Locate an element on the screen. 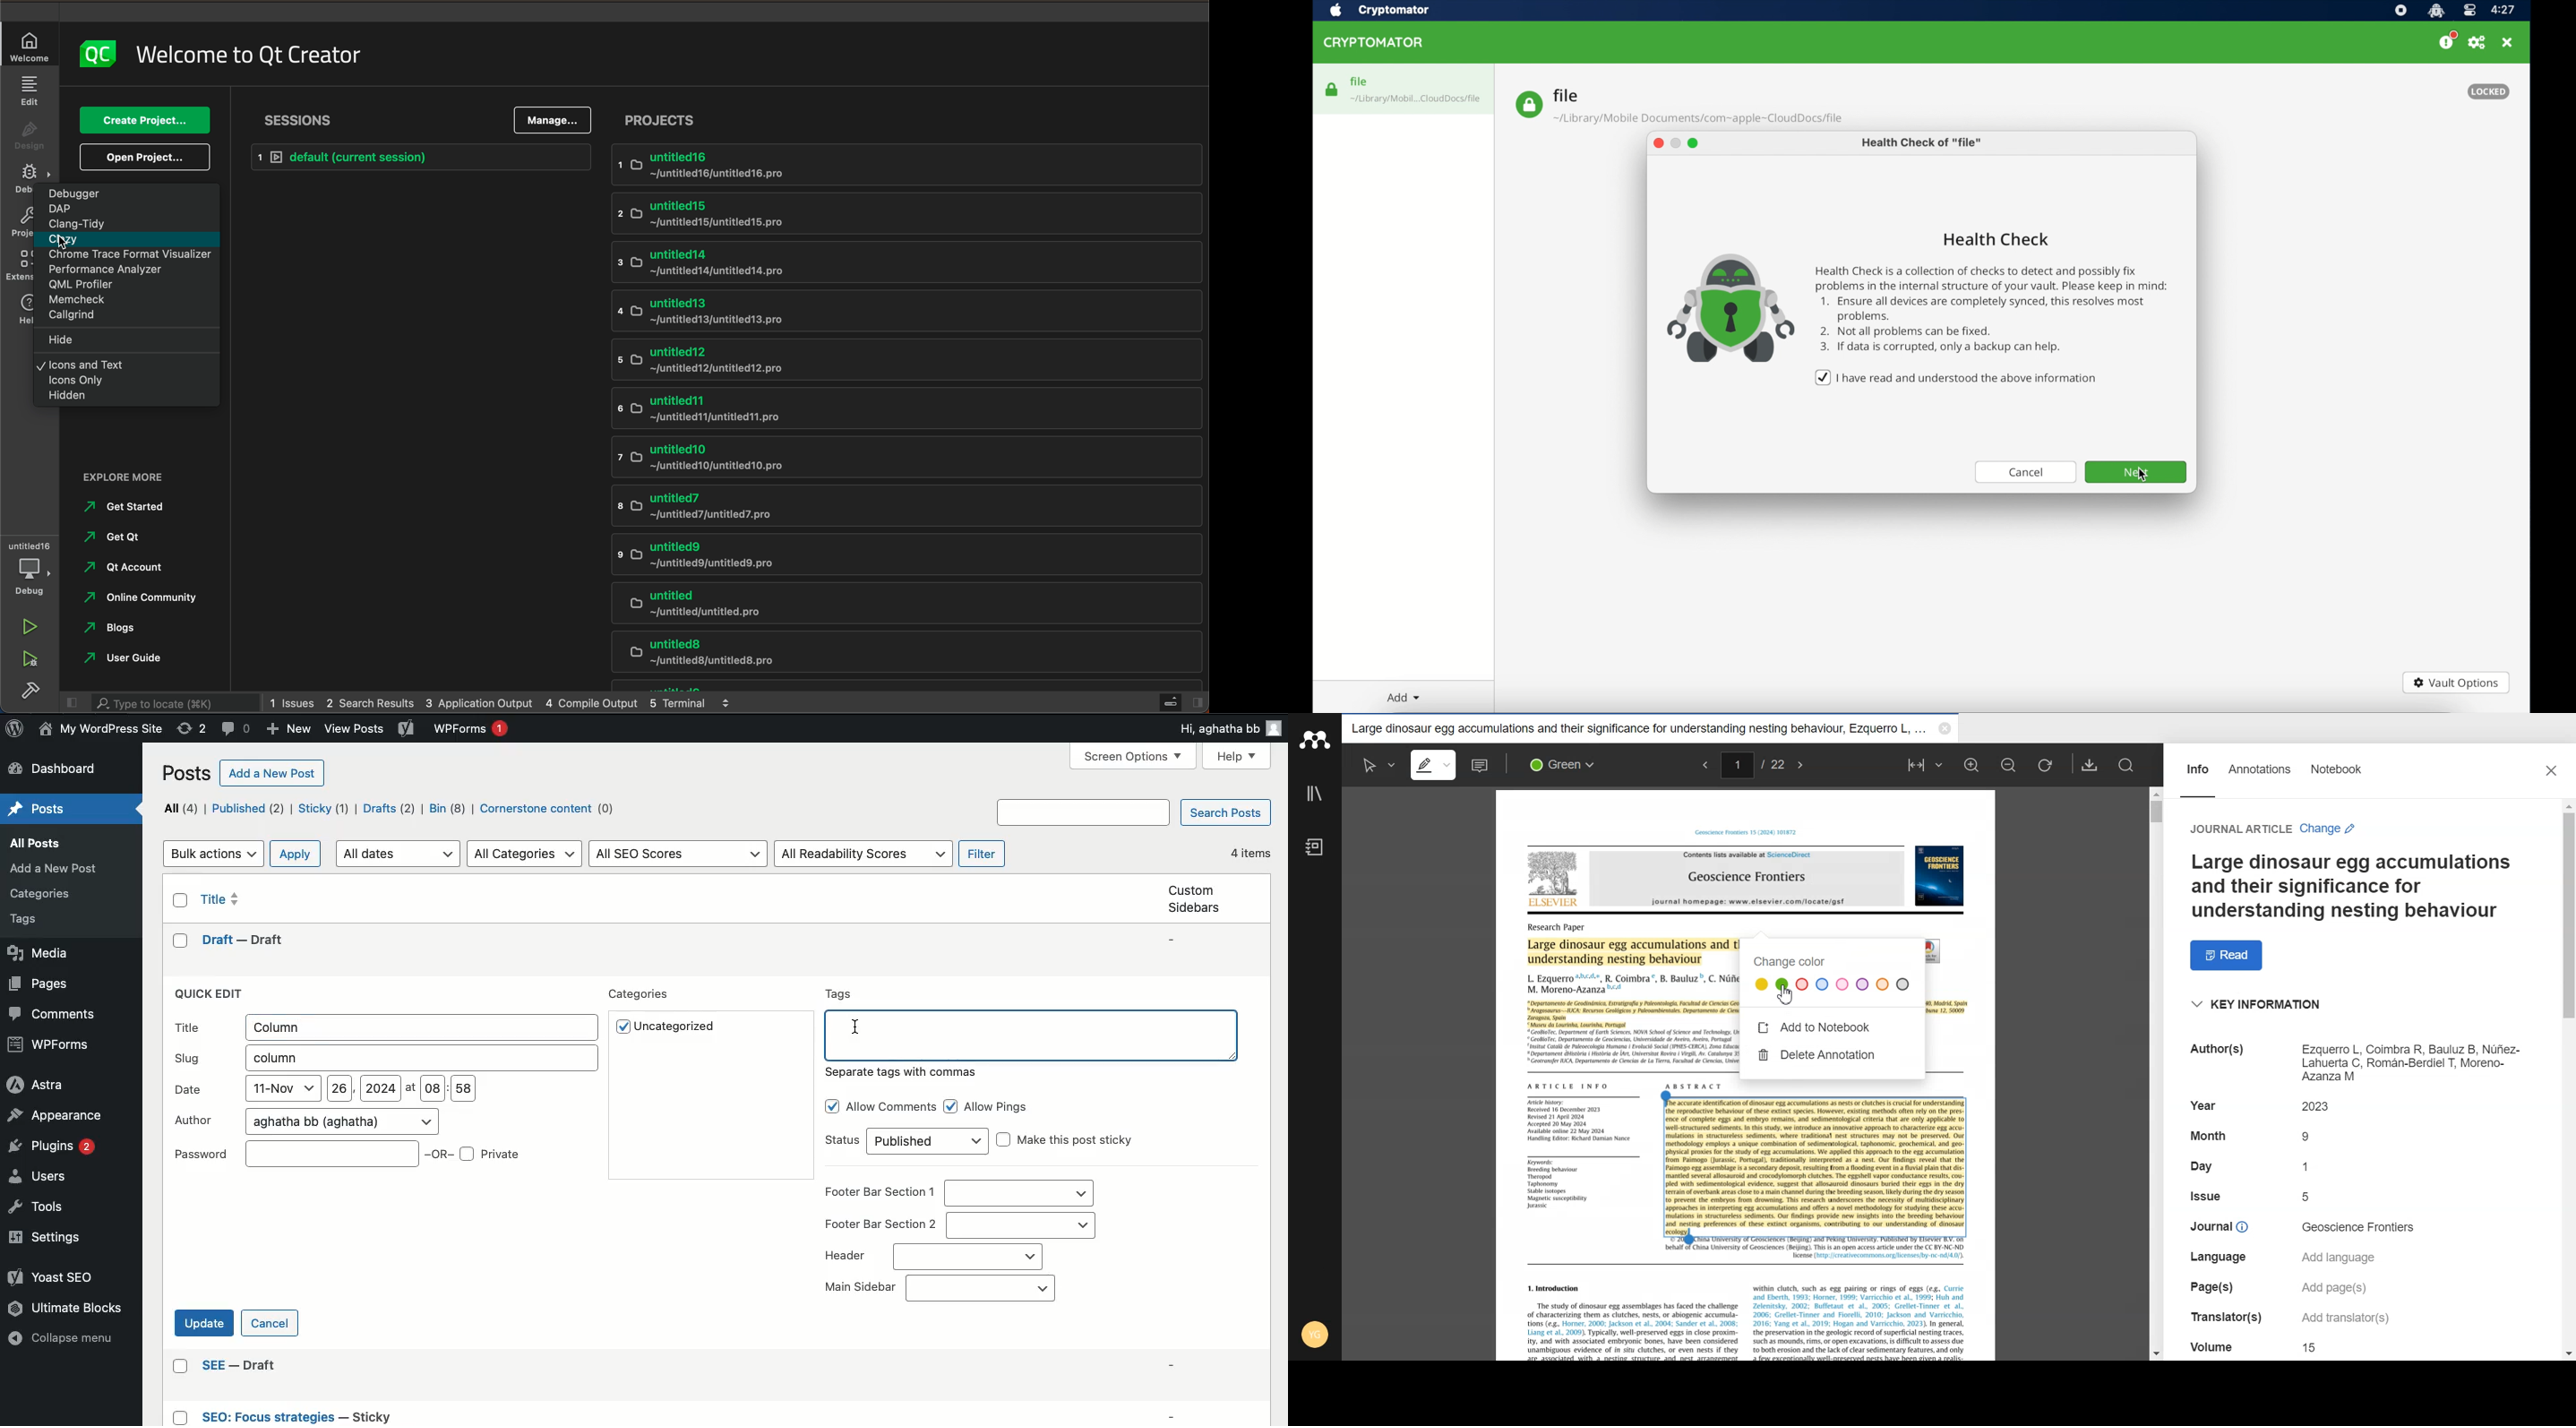 Image resolution: width=2576 pixels, height=1428 pixels. Read is located at coordinates (2228, 955).